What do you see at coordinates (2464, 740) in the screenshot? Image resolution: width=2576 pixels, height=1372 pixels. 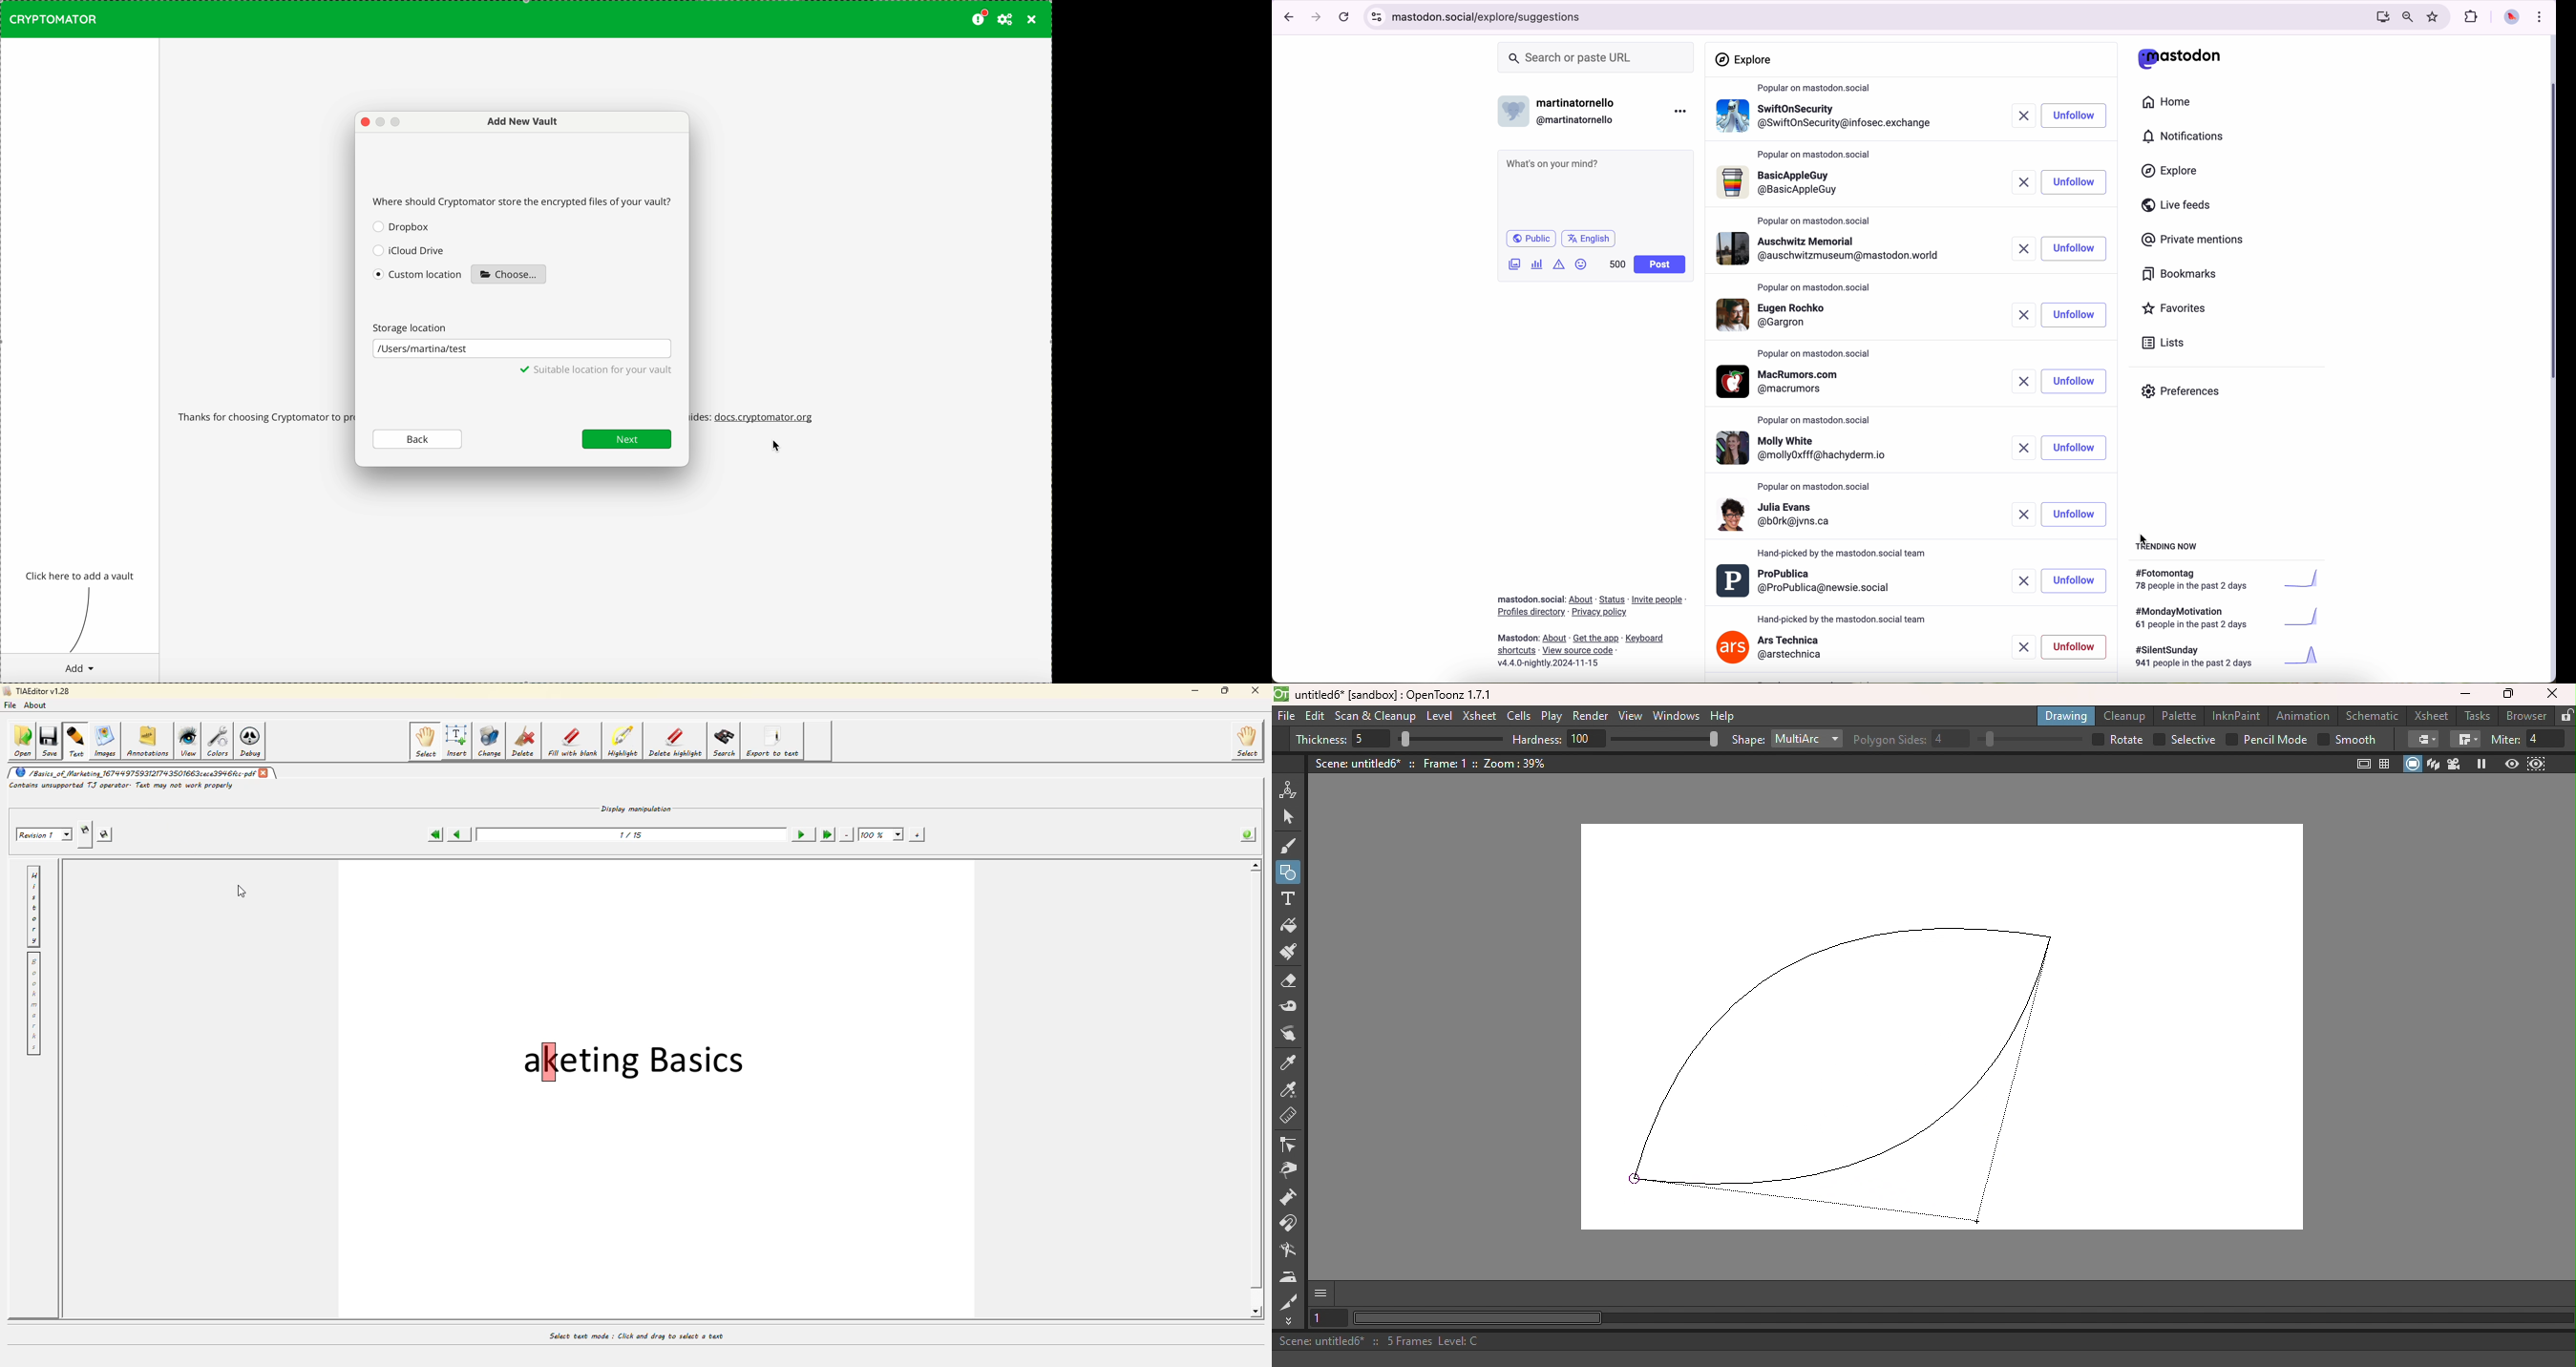 I see `Join` at bounding box center [2464, 740].